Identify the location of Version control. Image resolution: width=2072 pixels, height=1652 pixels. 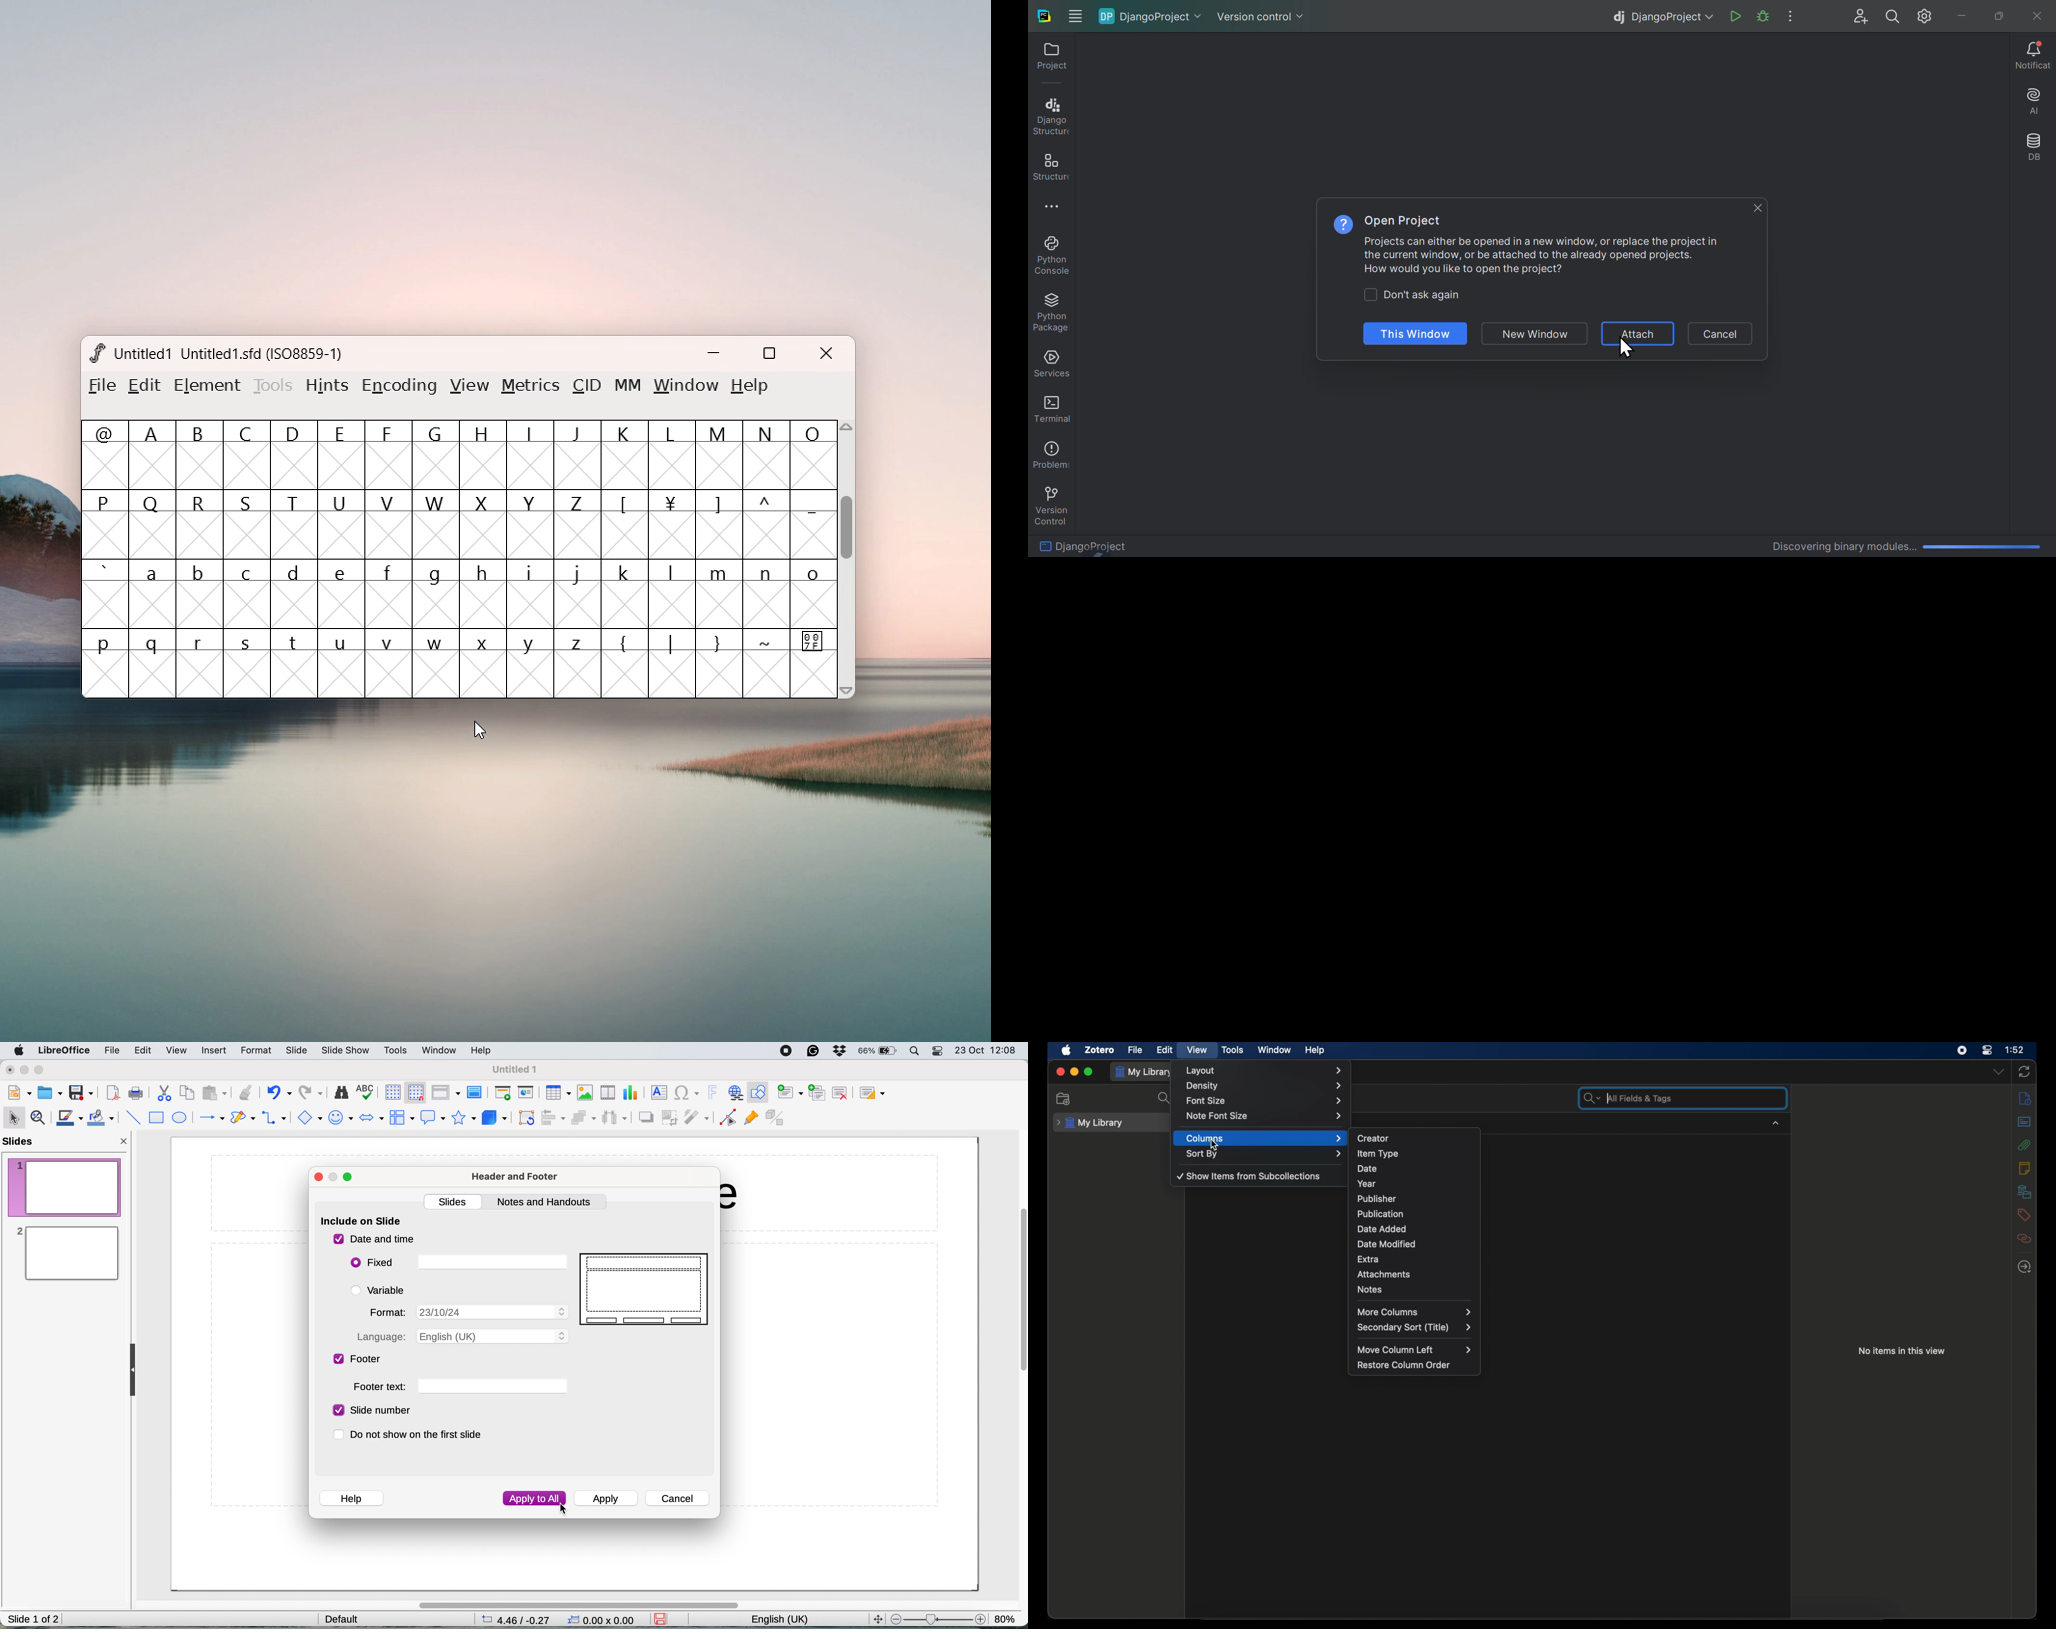
(1261, 13).